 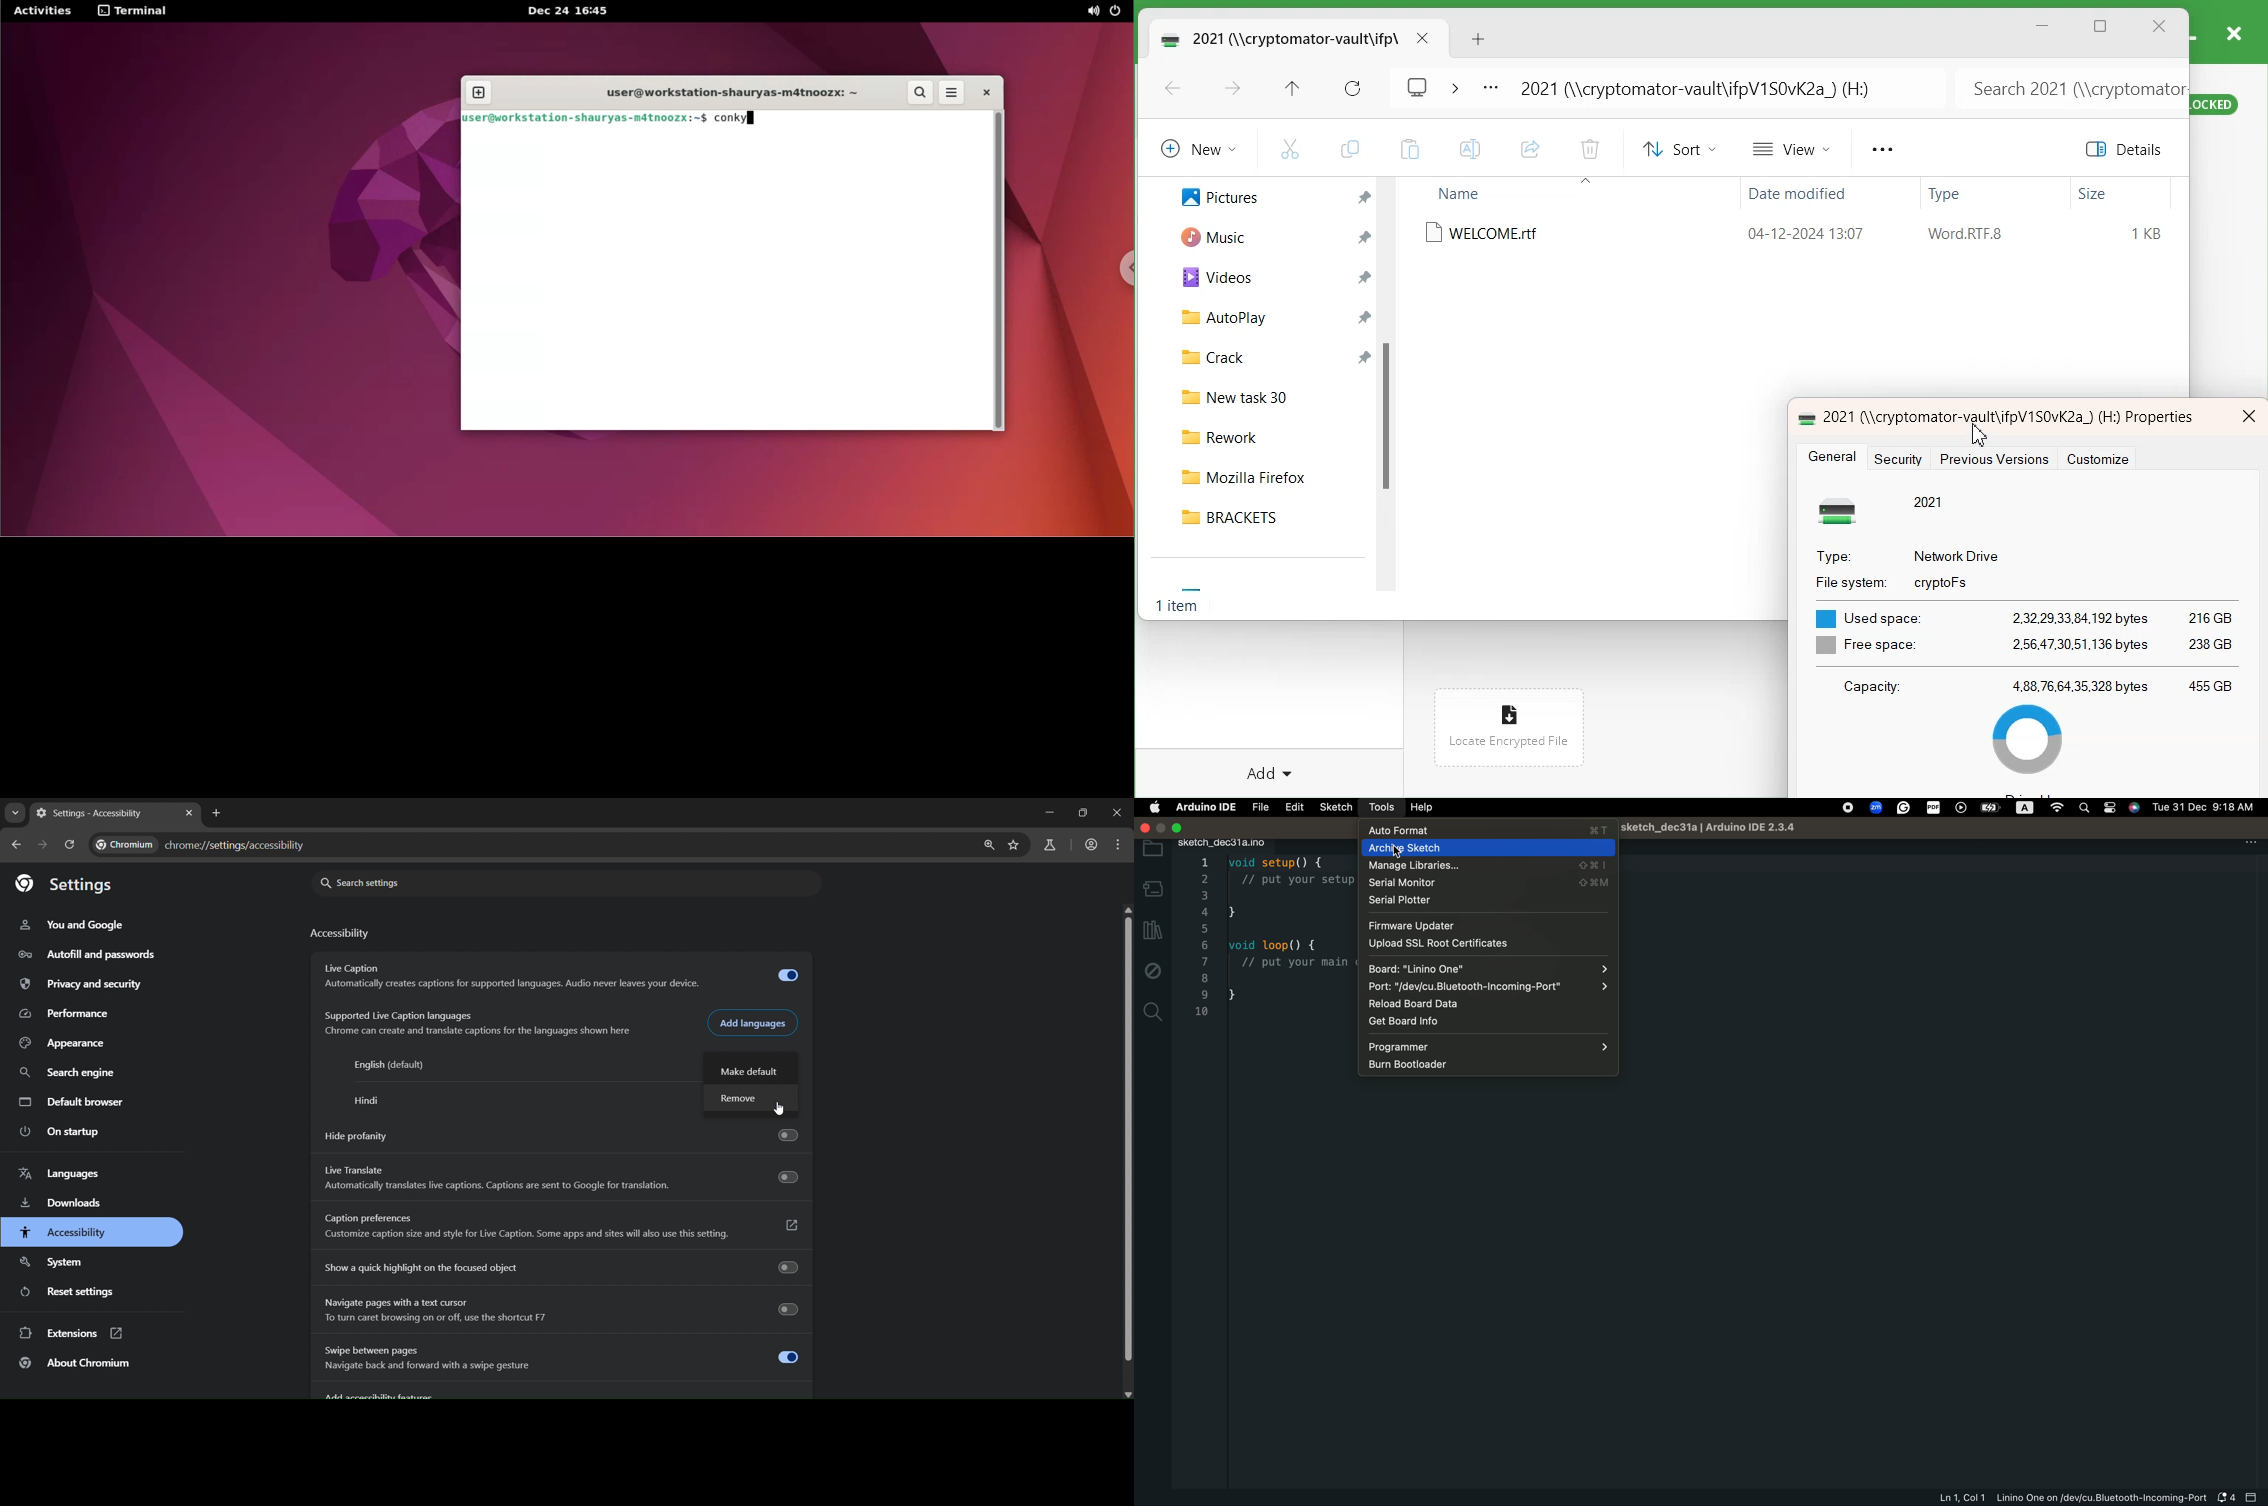 What do you see at coordinates (1471, 149) in the screenshot?
I see `Rename` at bounding box center [1471, 149].